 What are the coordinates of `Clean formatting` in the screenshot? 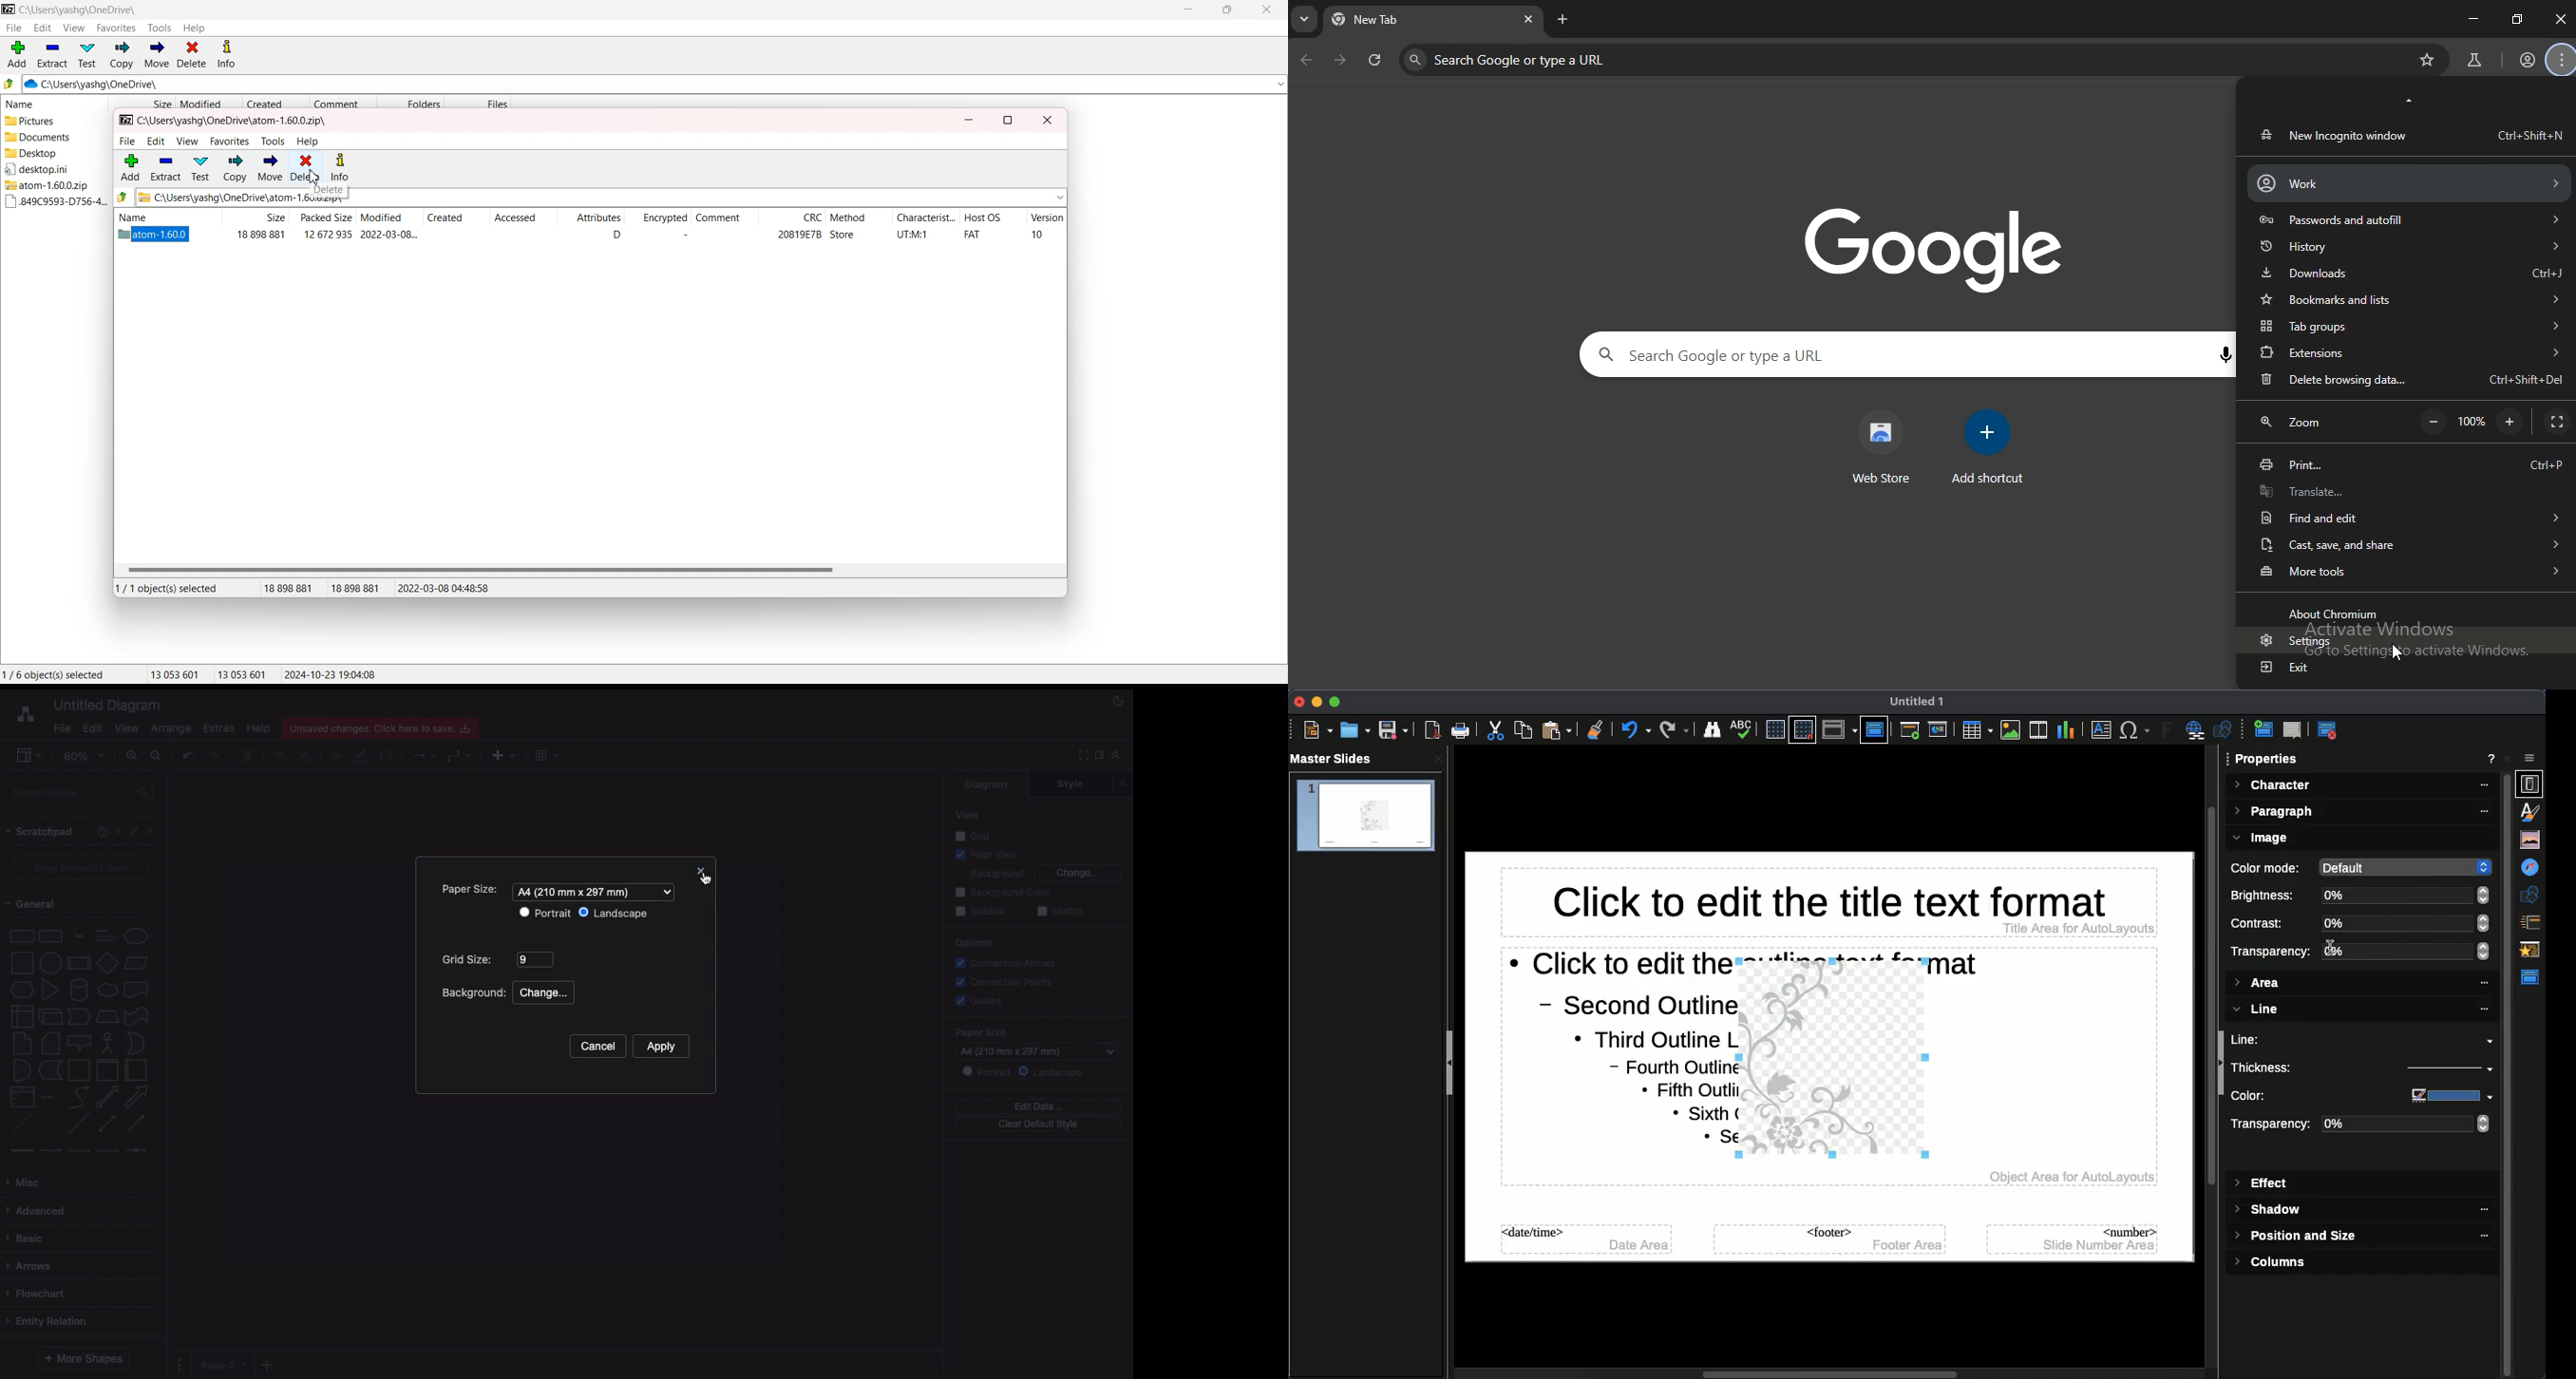 It's located at (1595, 730).